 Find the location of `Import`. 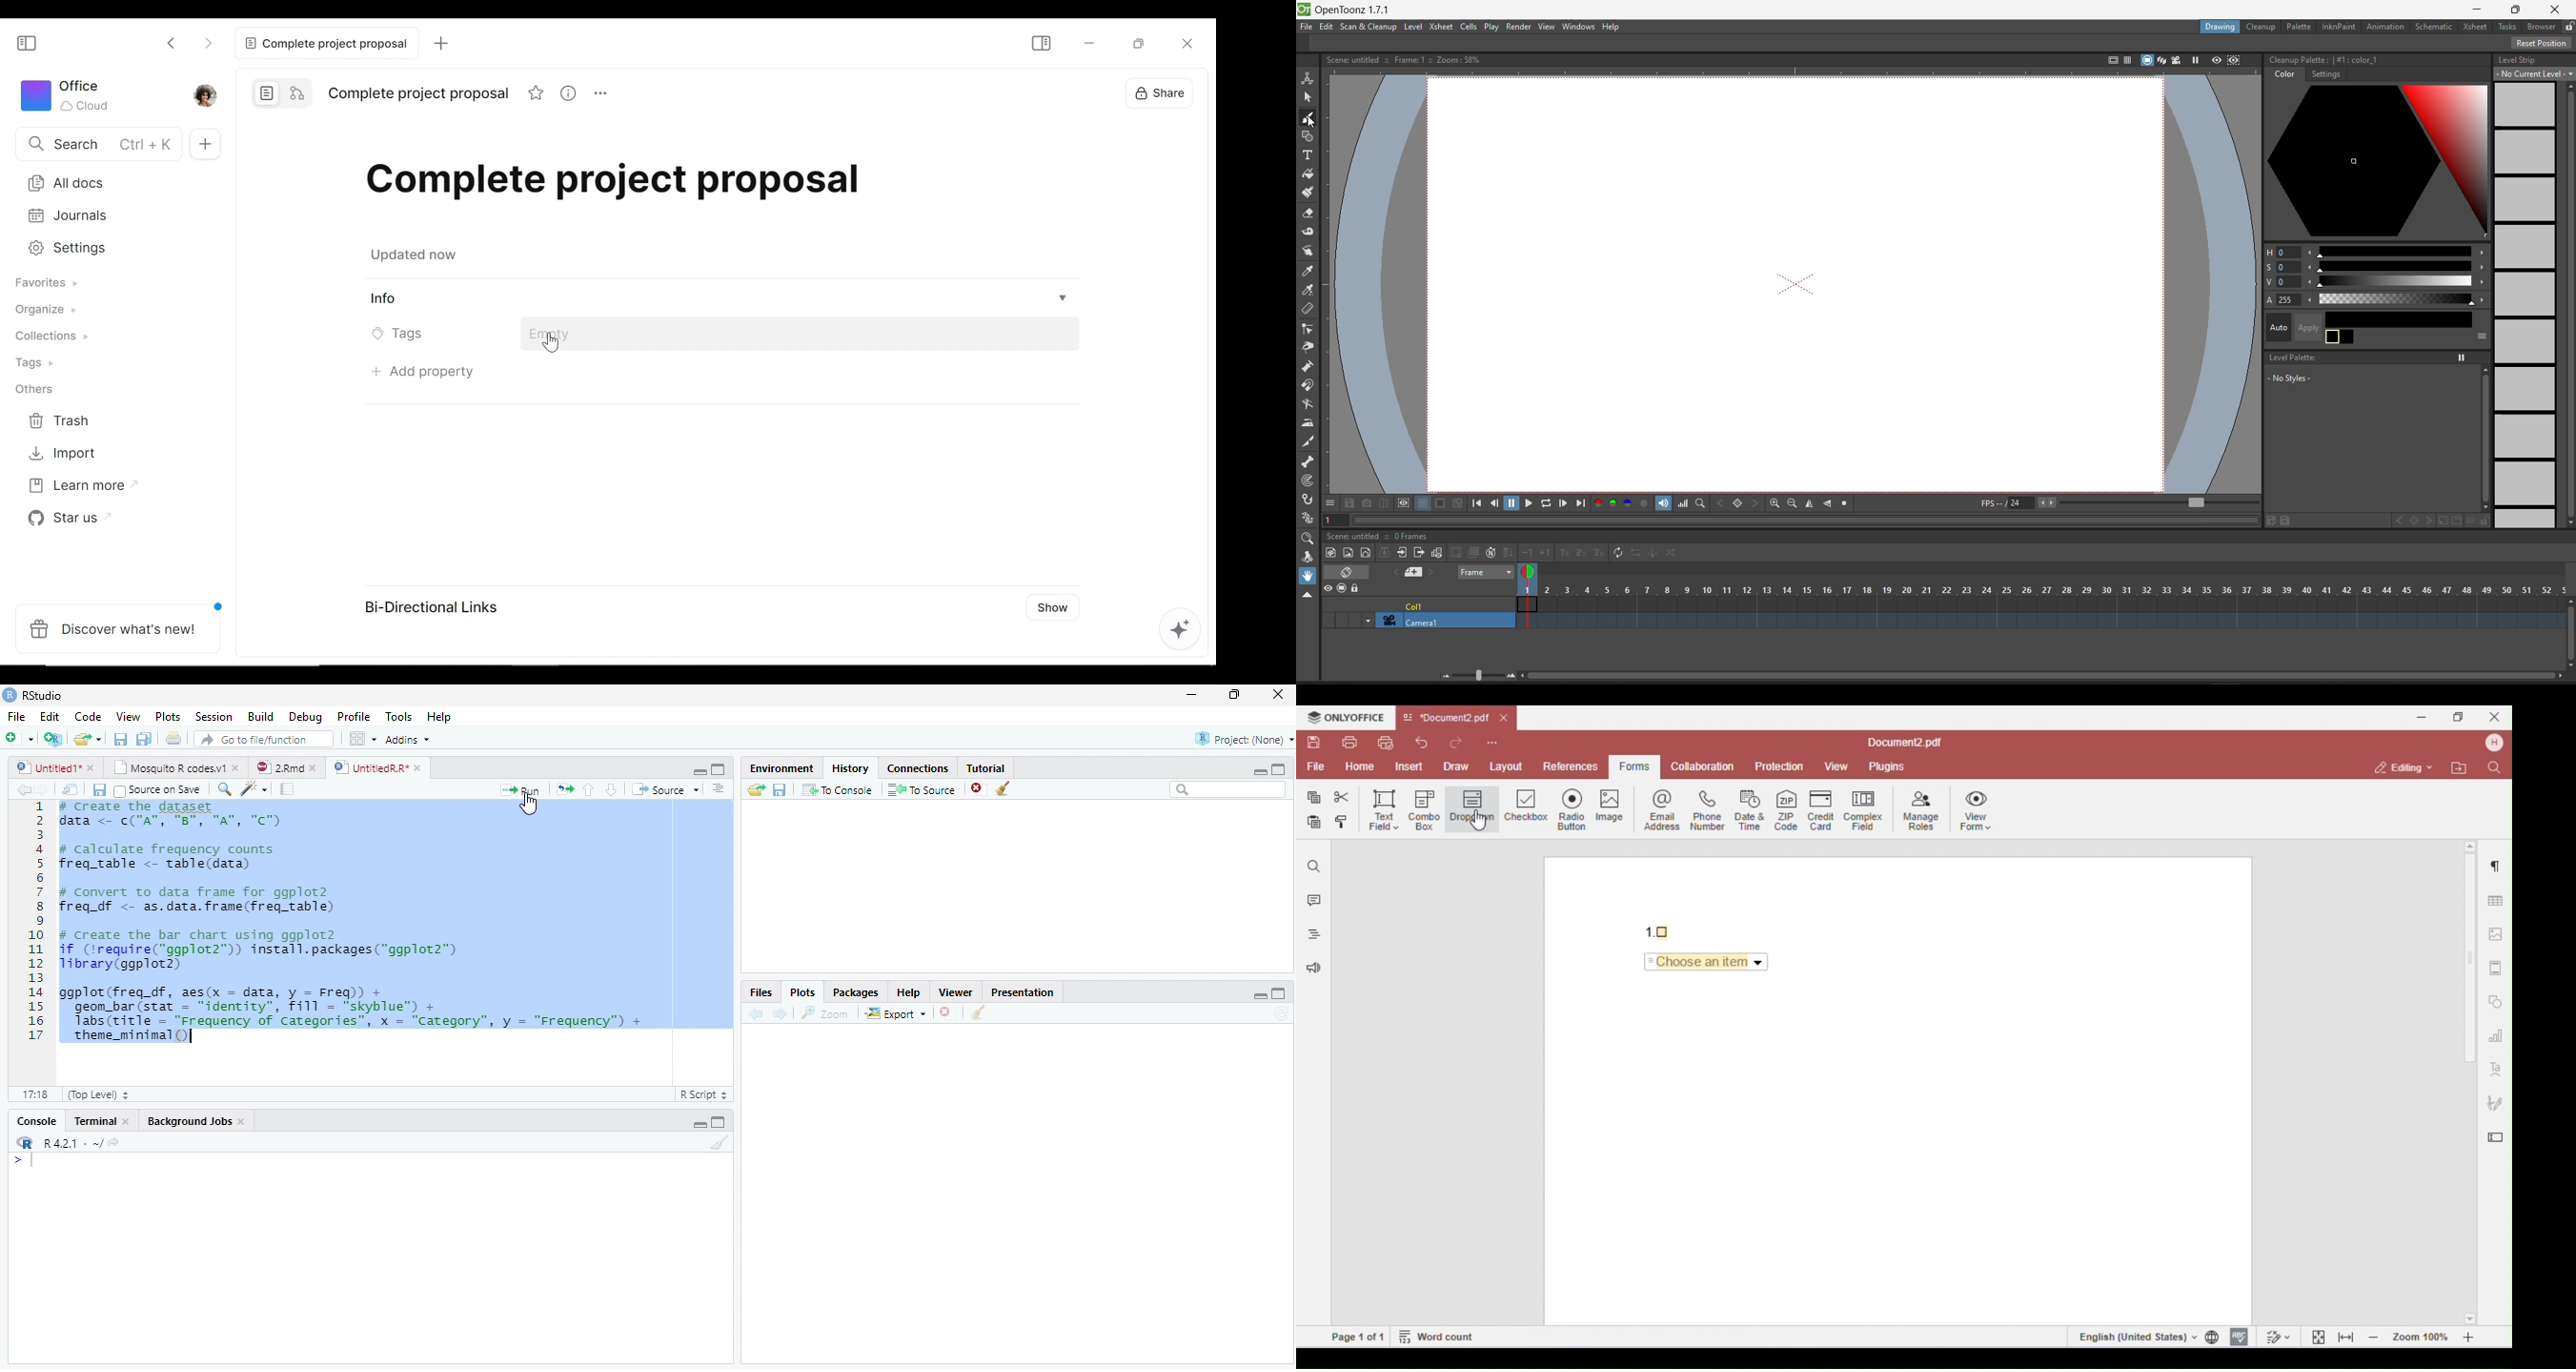

Import is located at coordinates (60, 454).